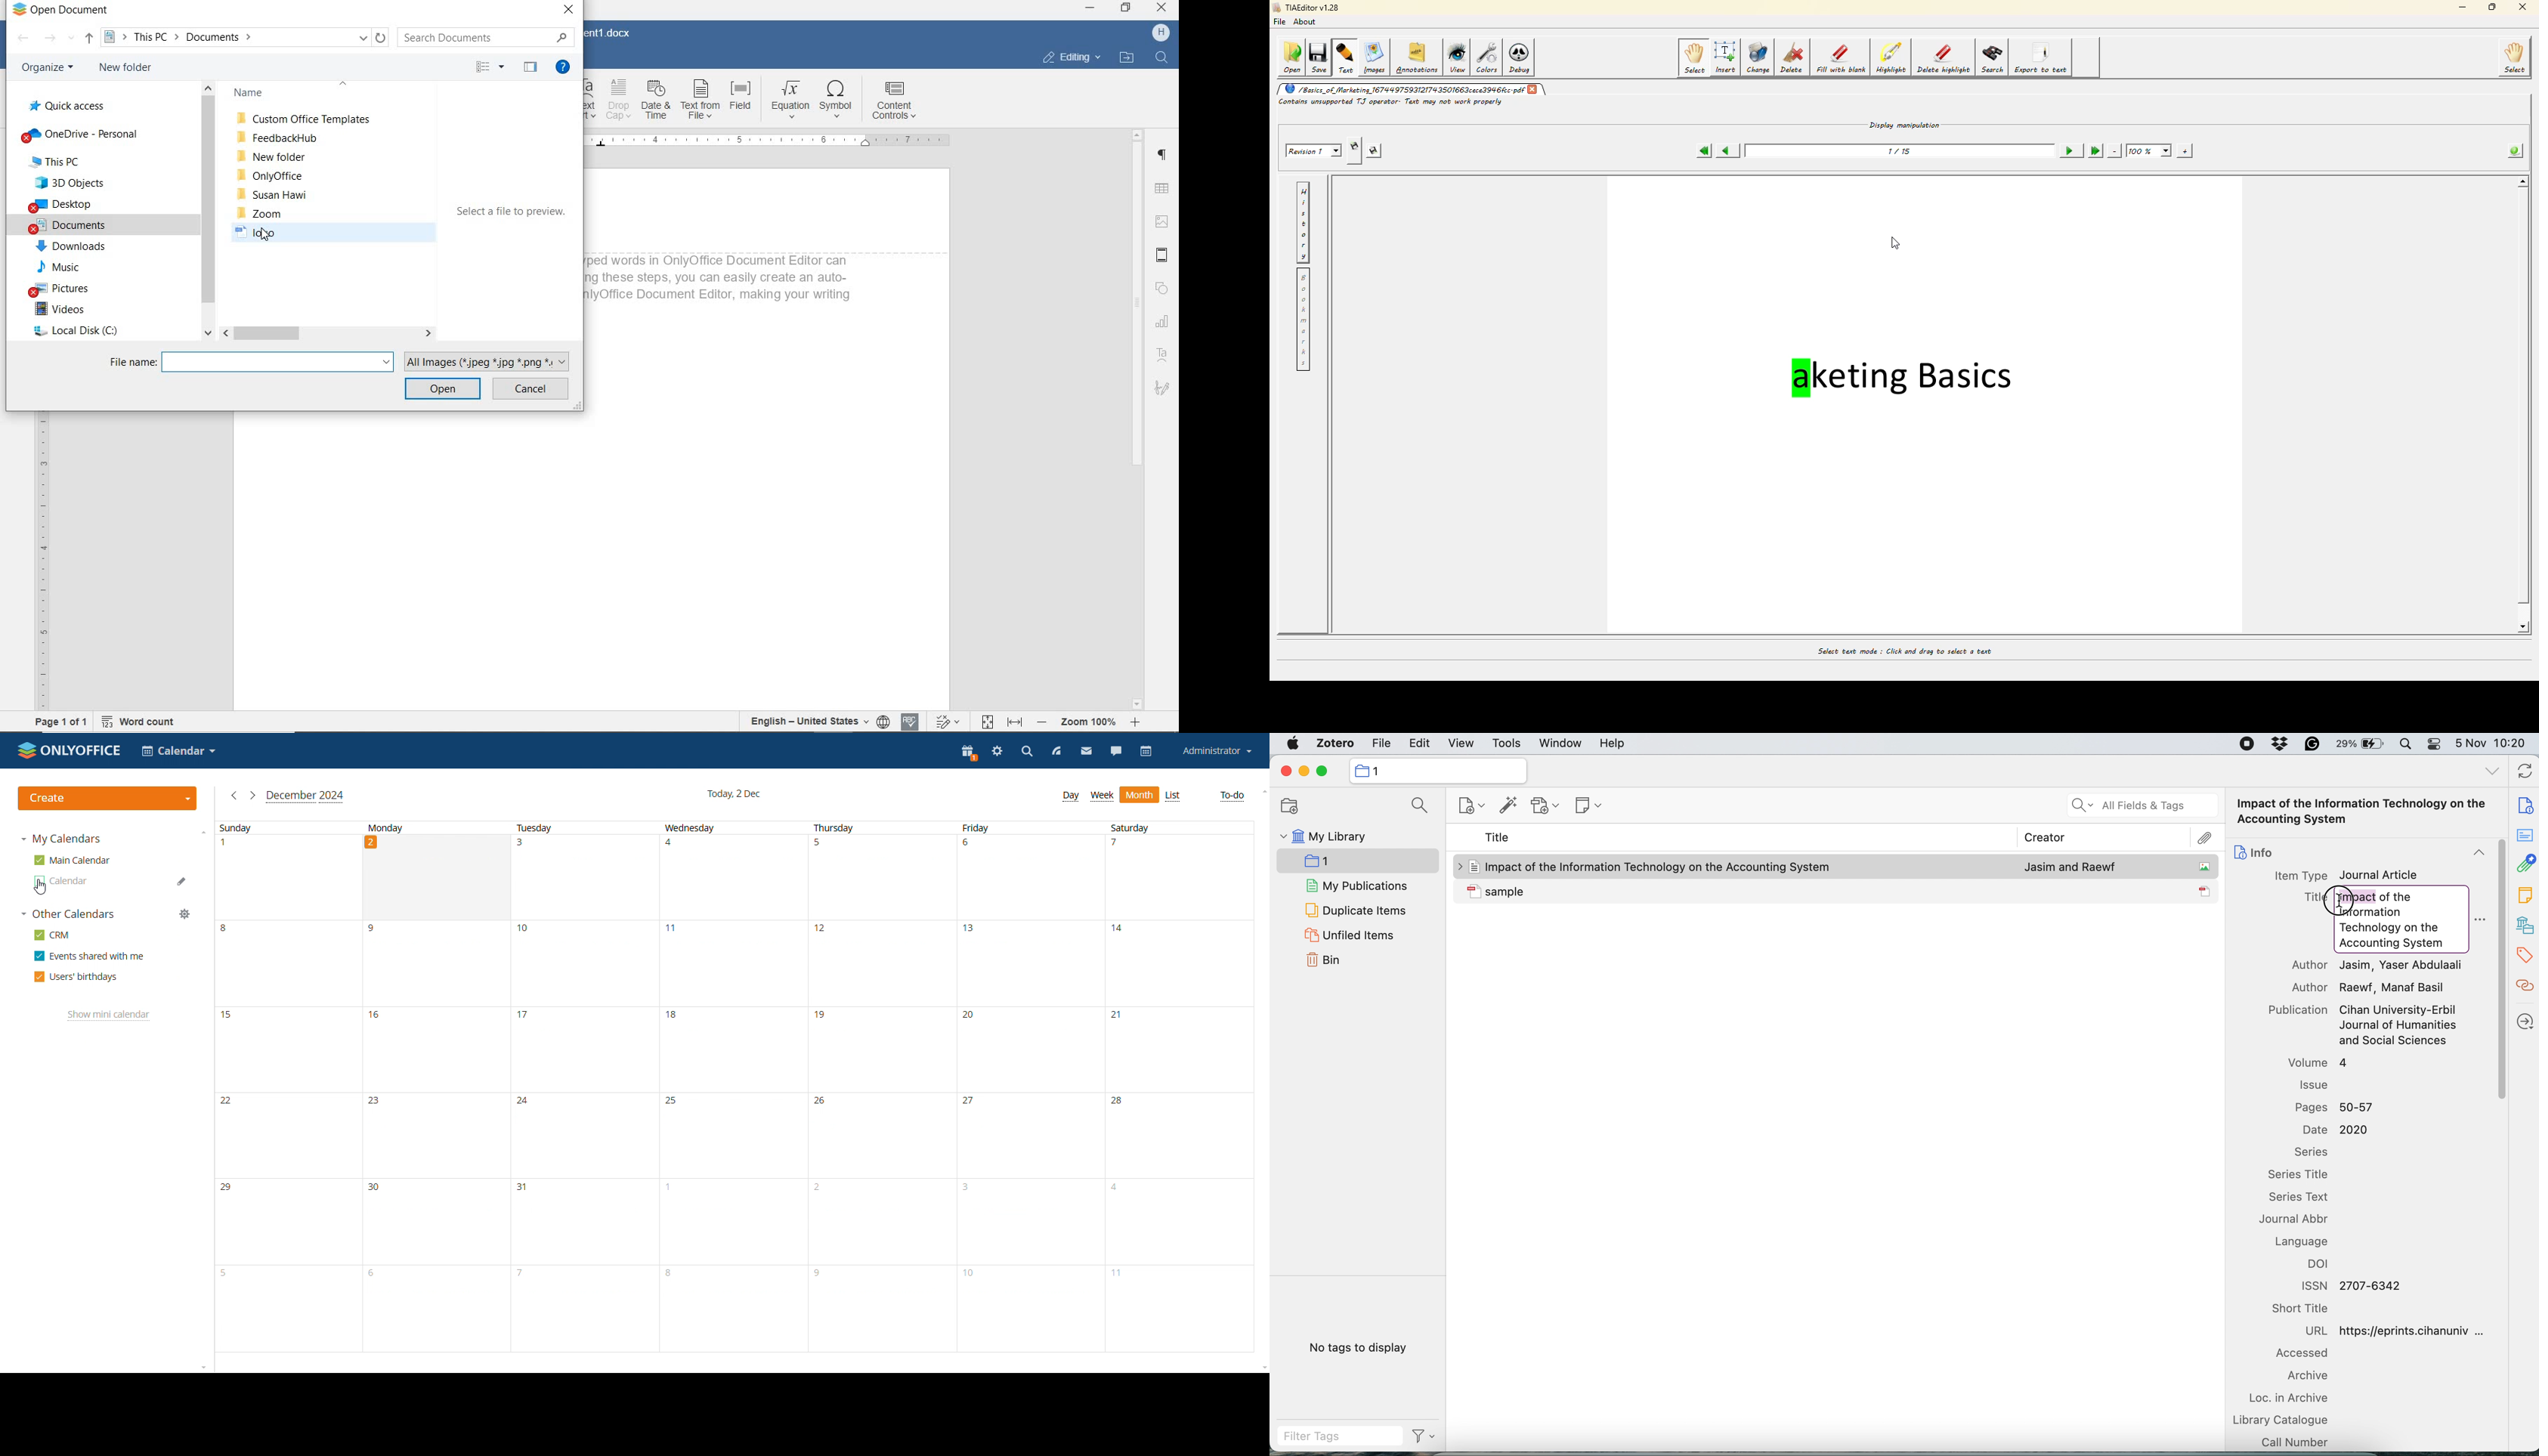 The height and width of the screenshot is (1456, 2548). What do you see at coordinates (2356, 896) in the screenshot?
I see `highlight Impact word to change` at bounding box center [2356, 896].